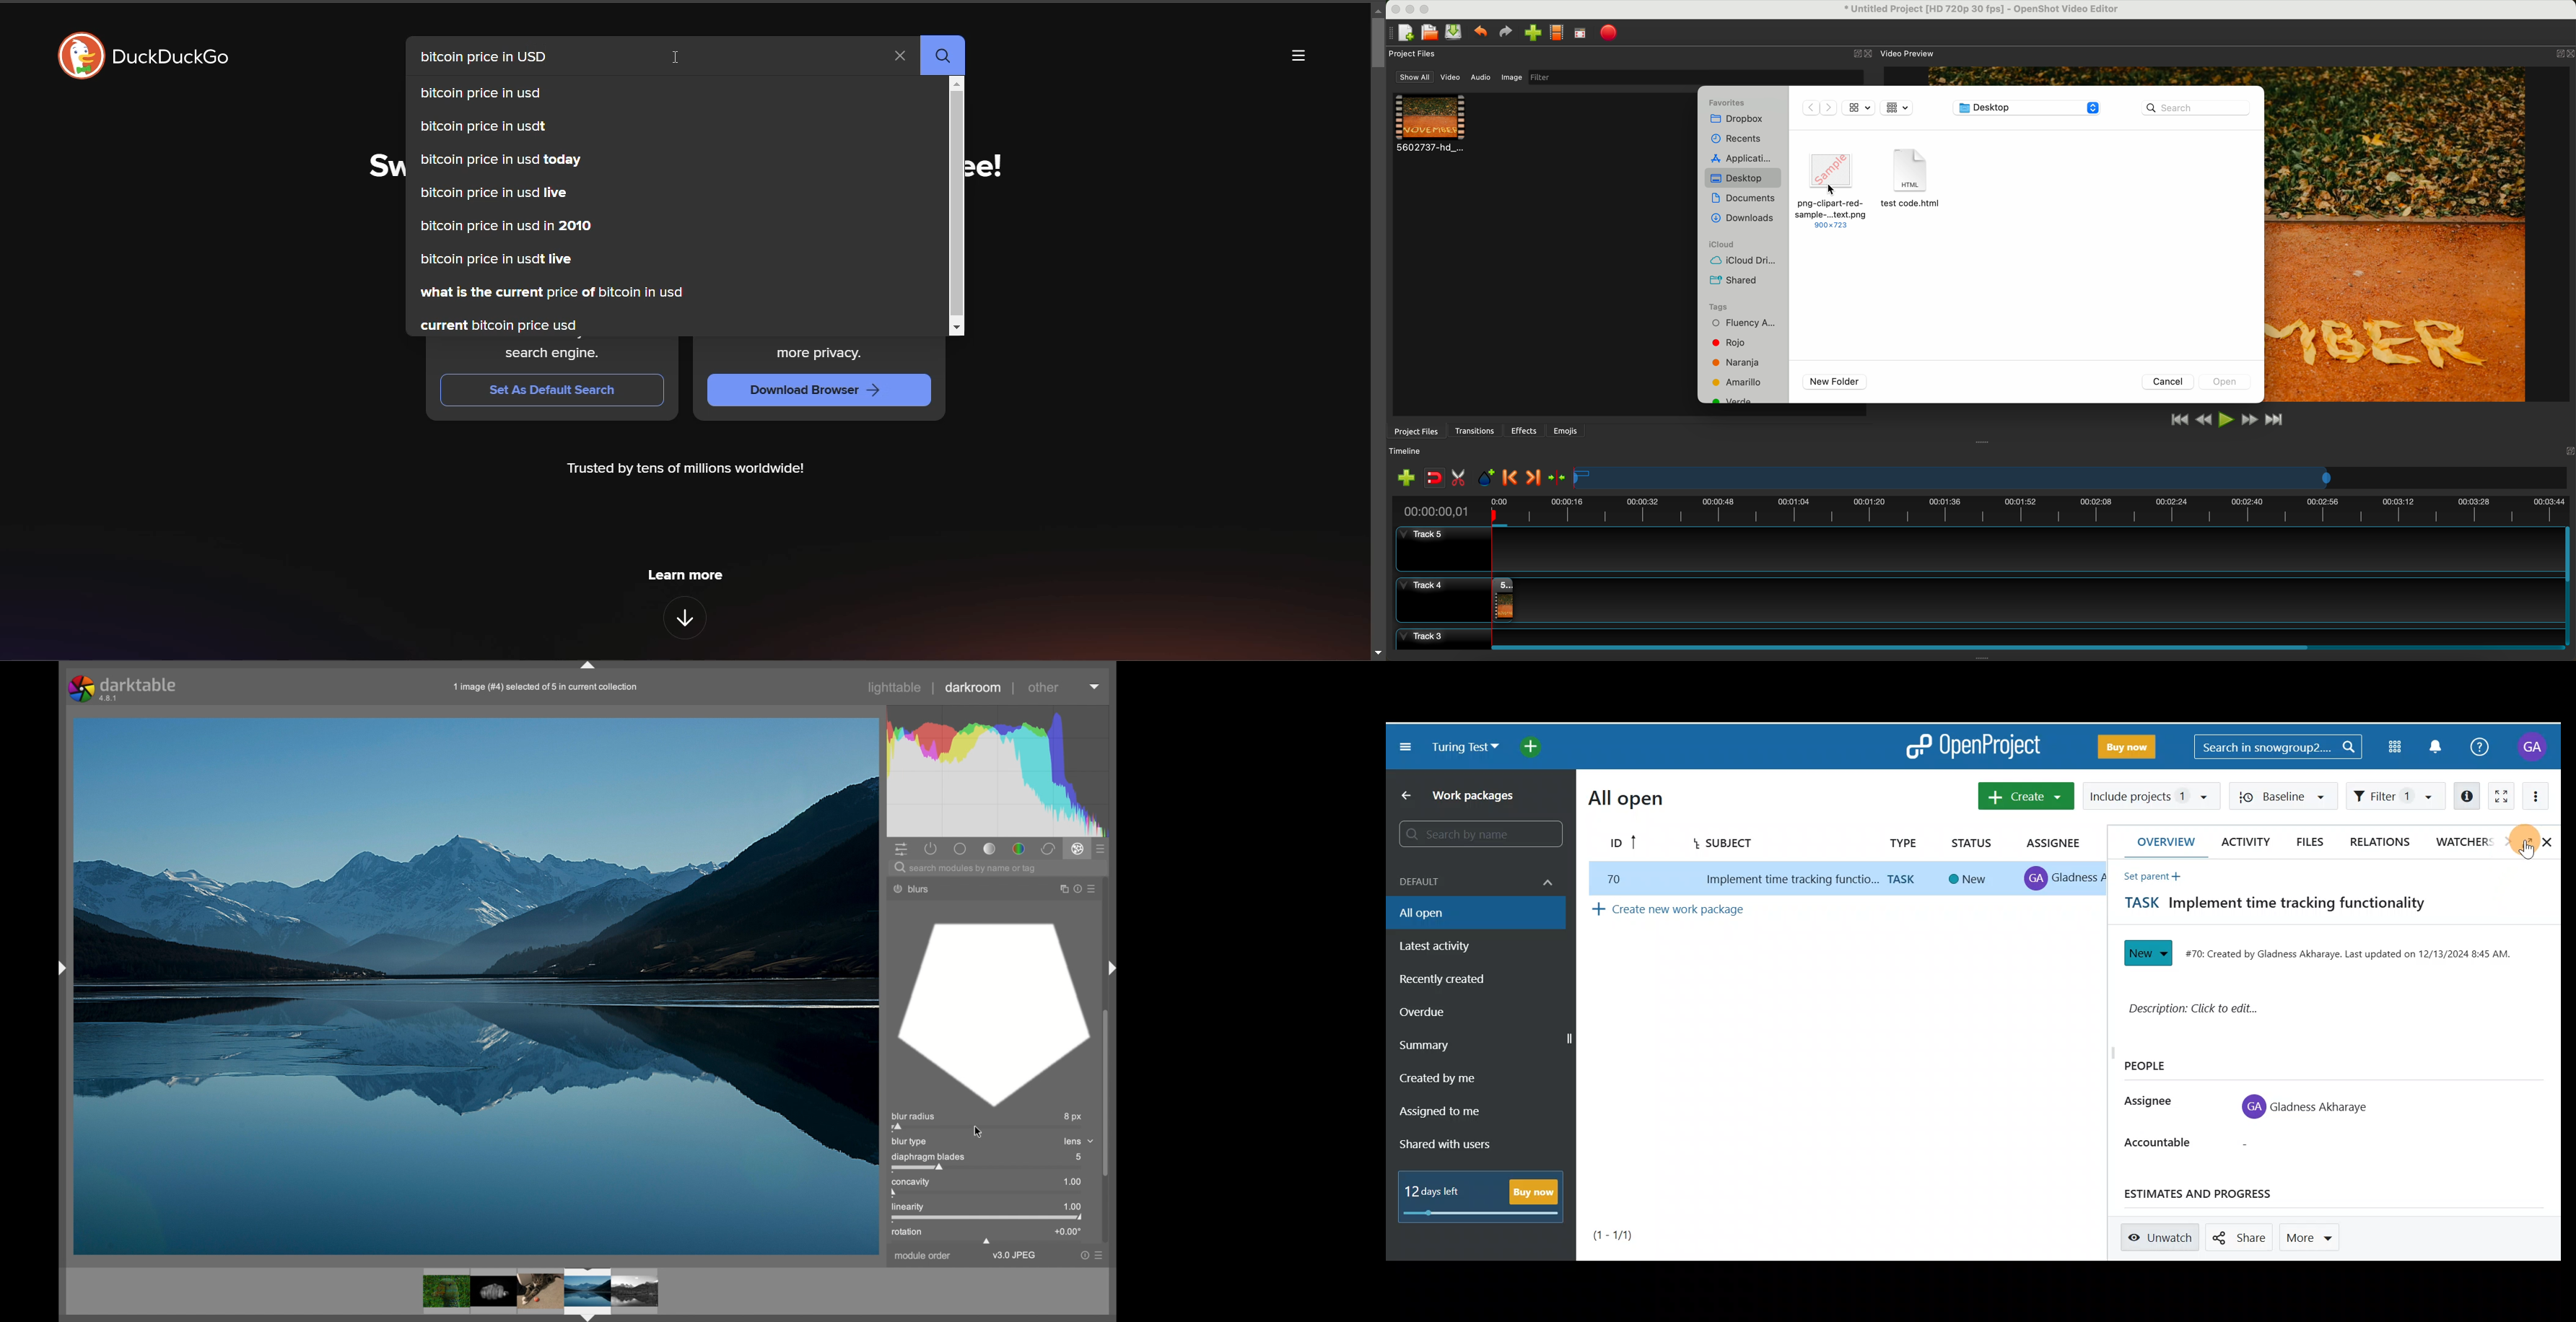  Describe the element at coordinates (1478, 835) in the screenshot. I see `Search by name` at that location.